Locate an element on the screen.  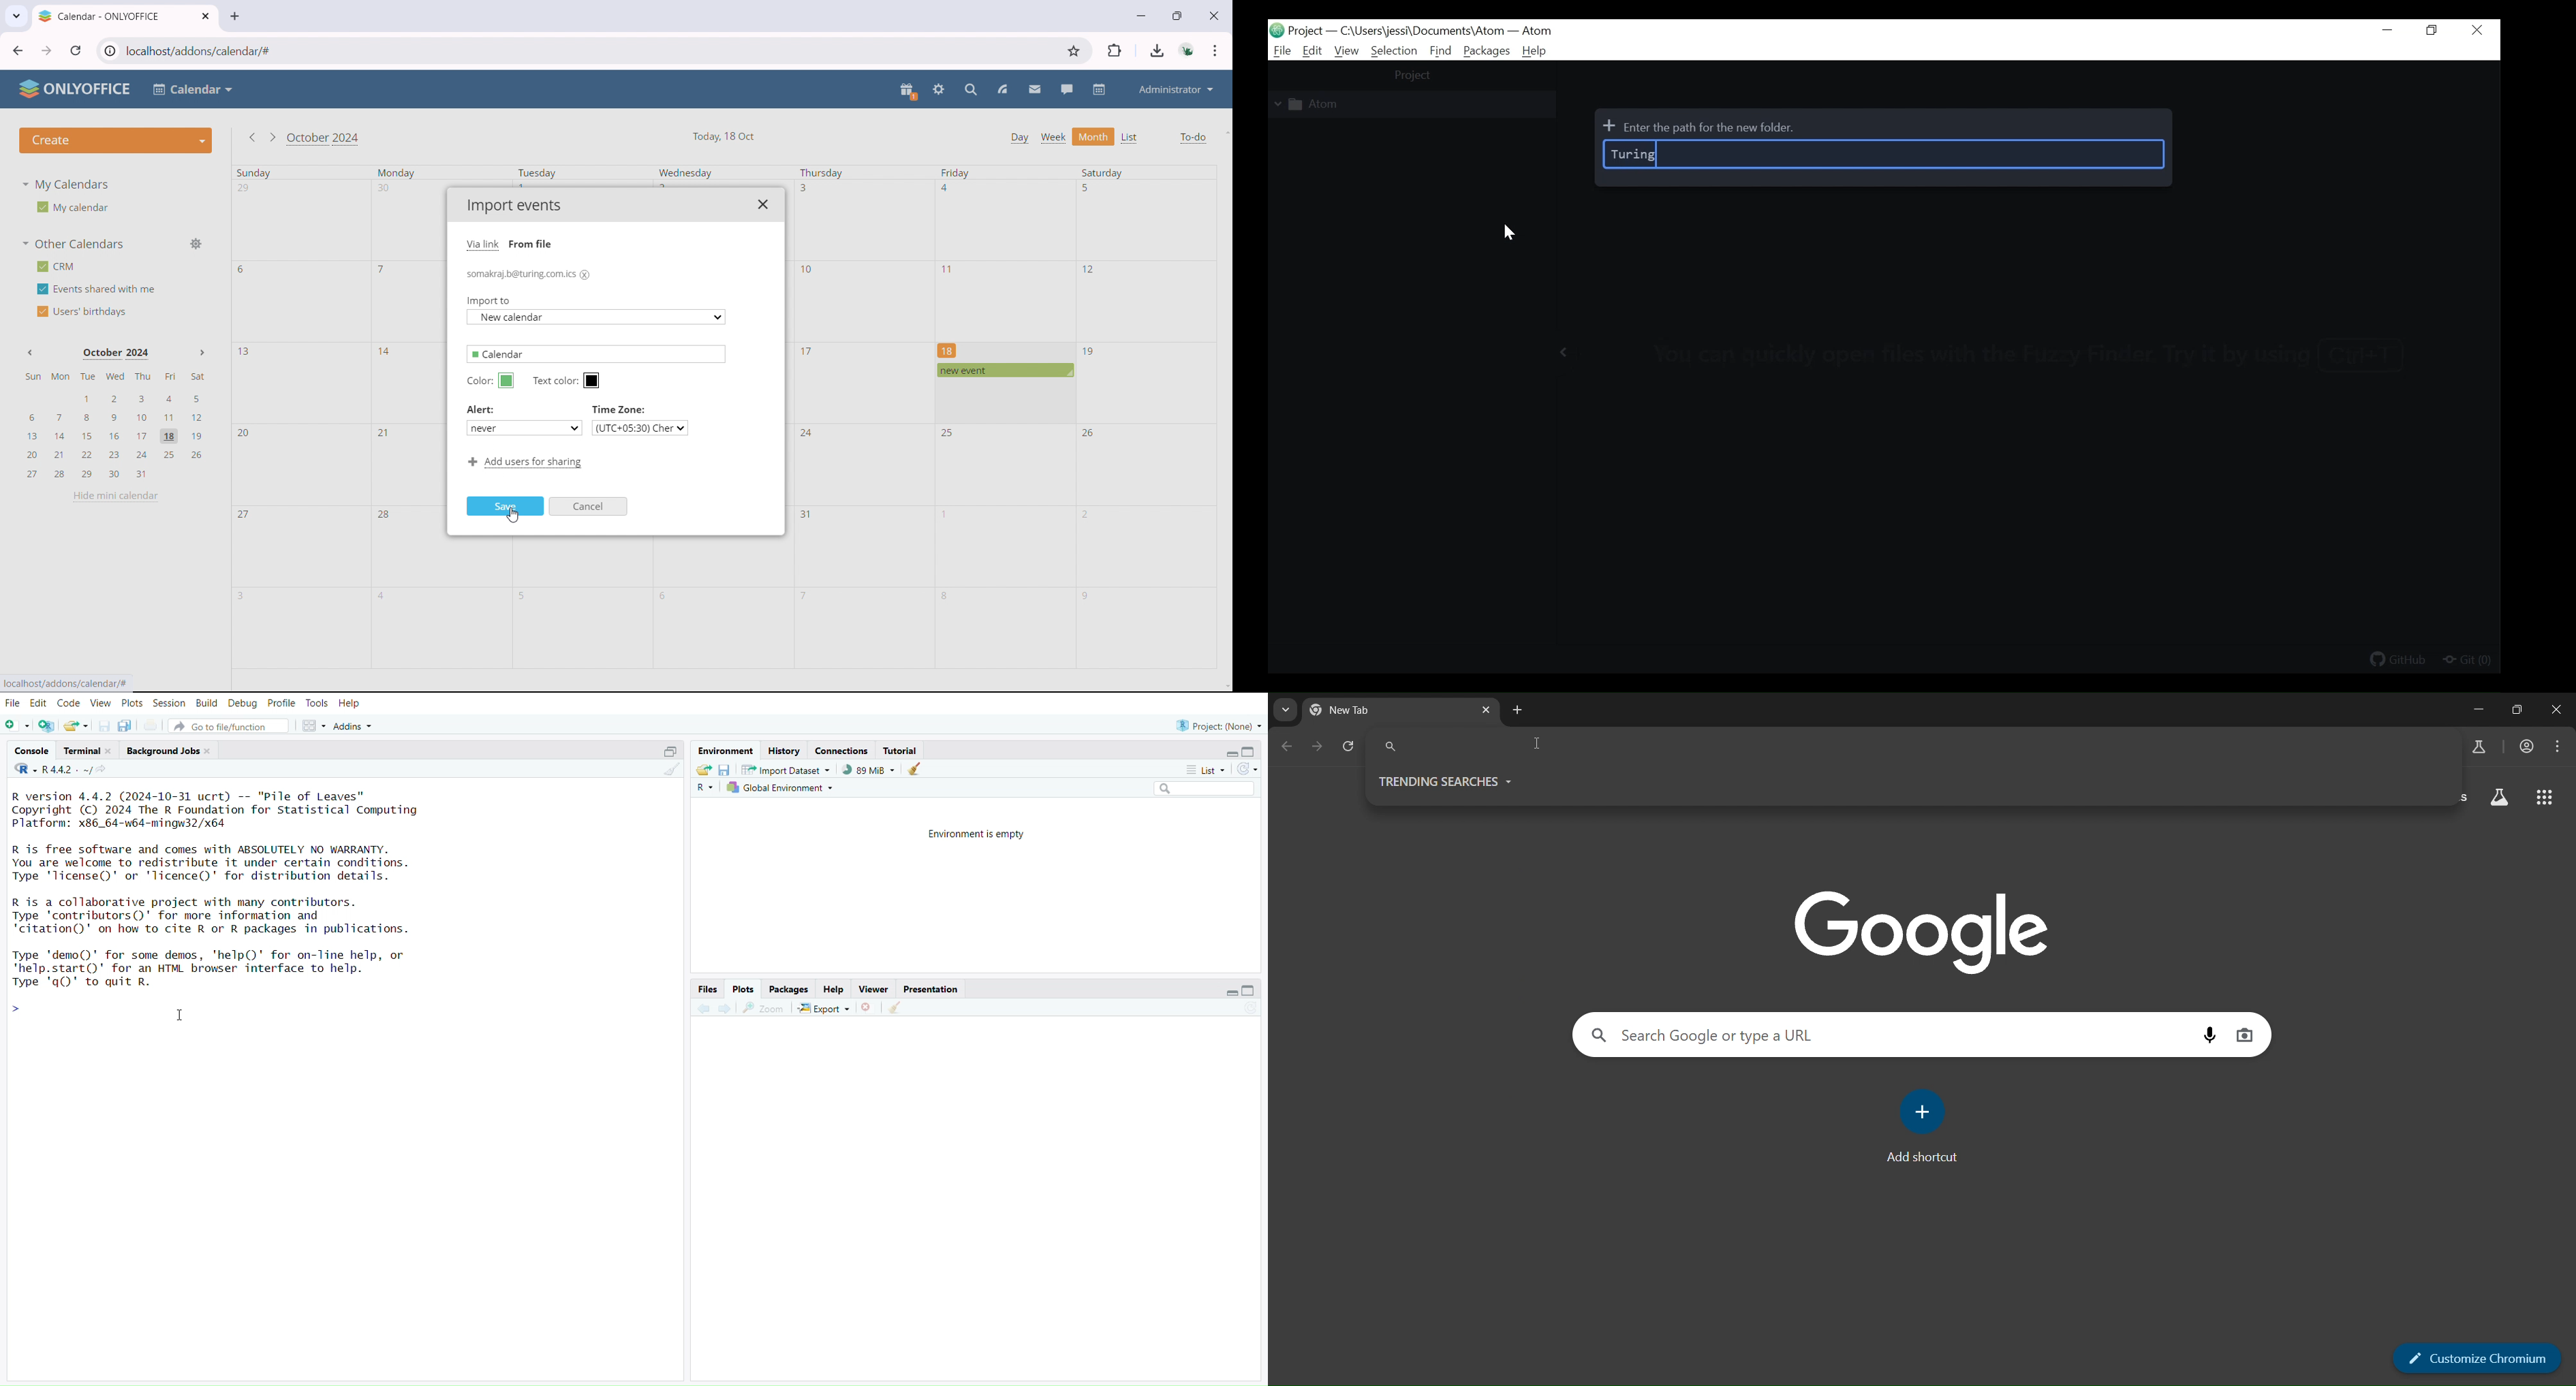
Zoom is located at coordinates (766, 1008).